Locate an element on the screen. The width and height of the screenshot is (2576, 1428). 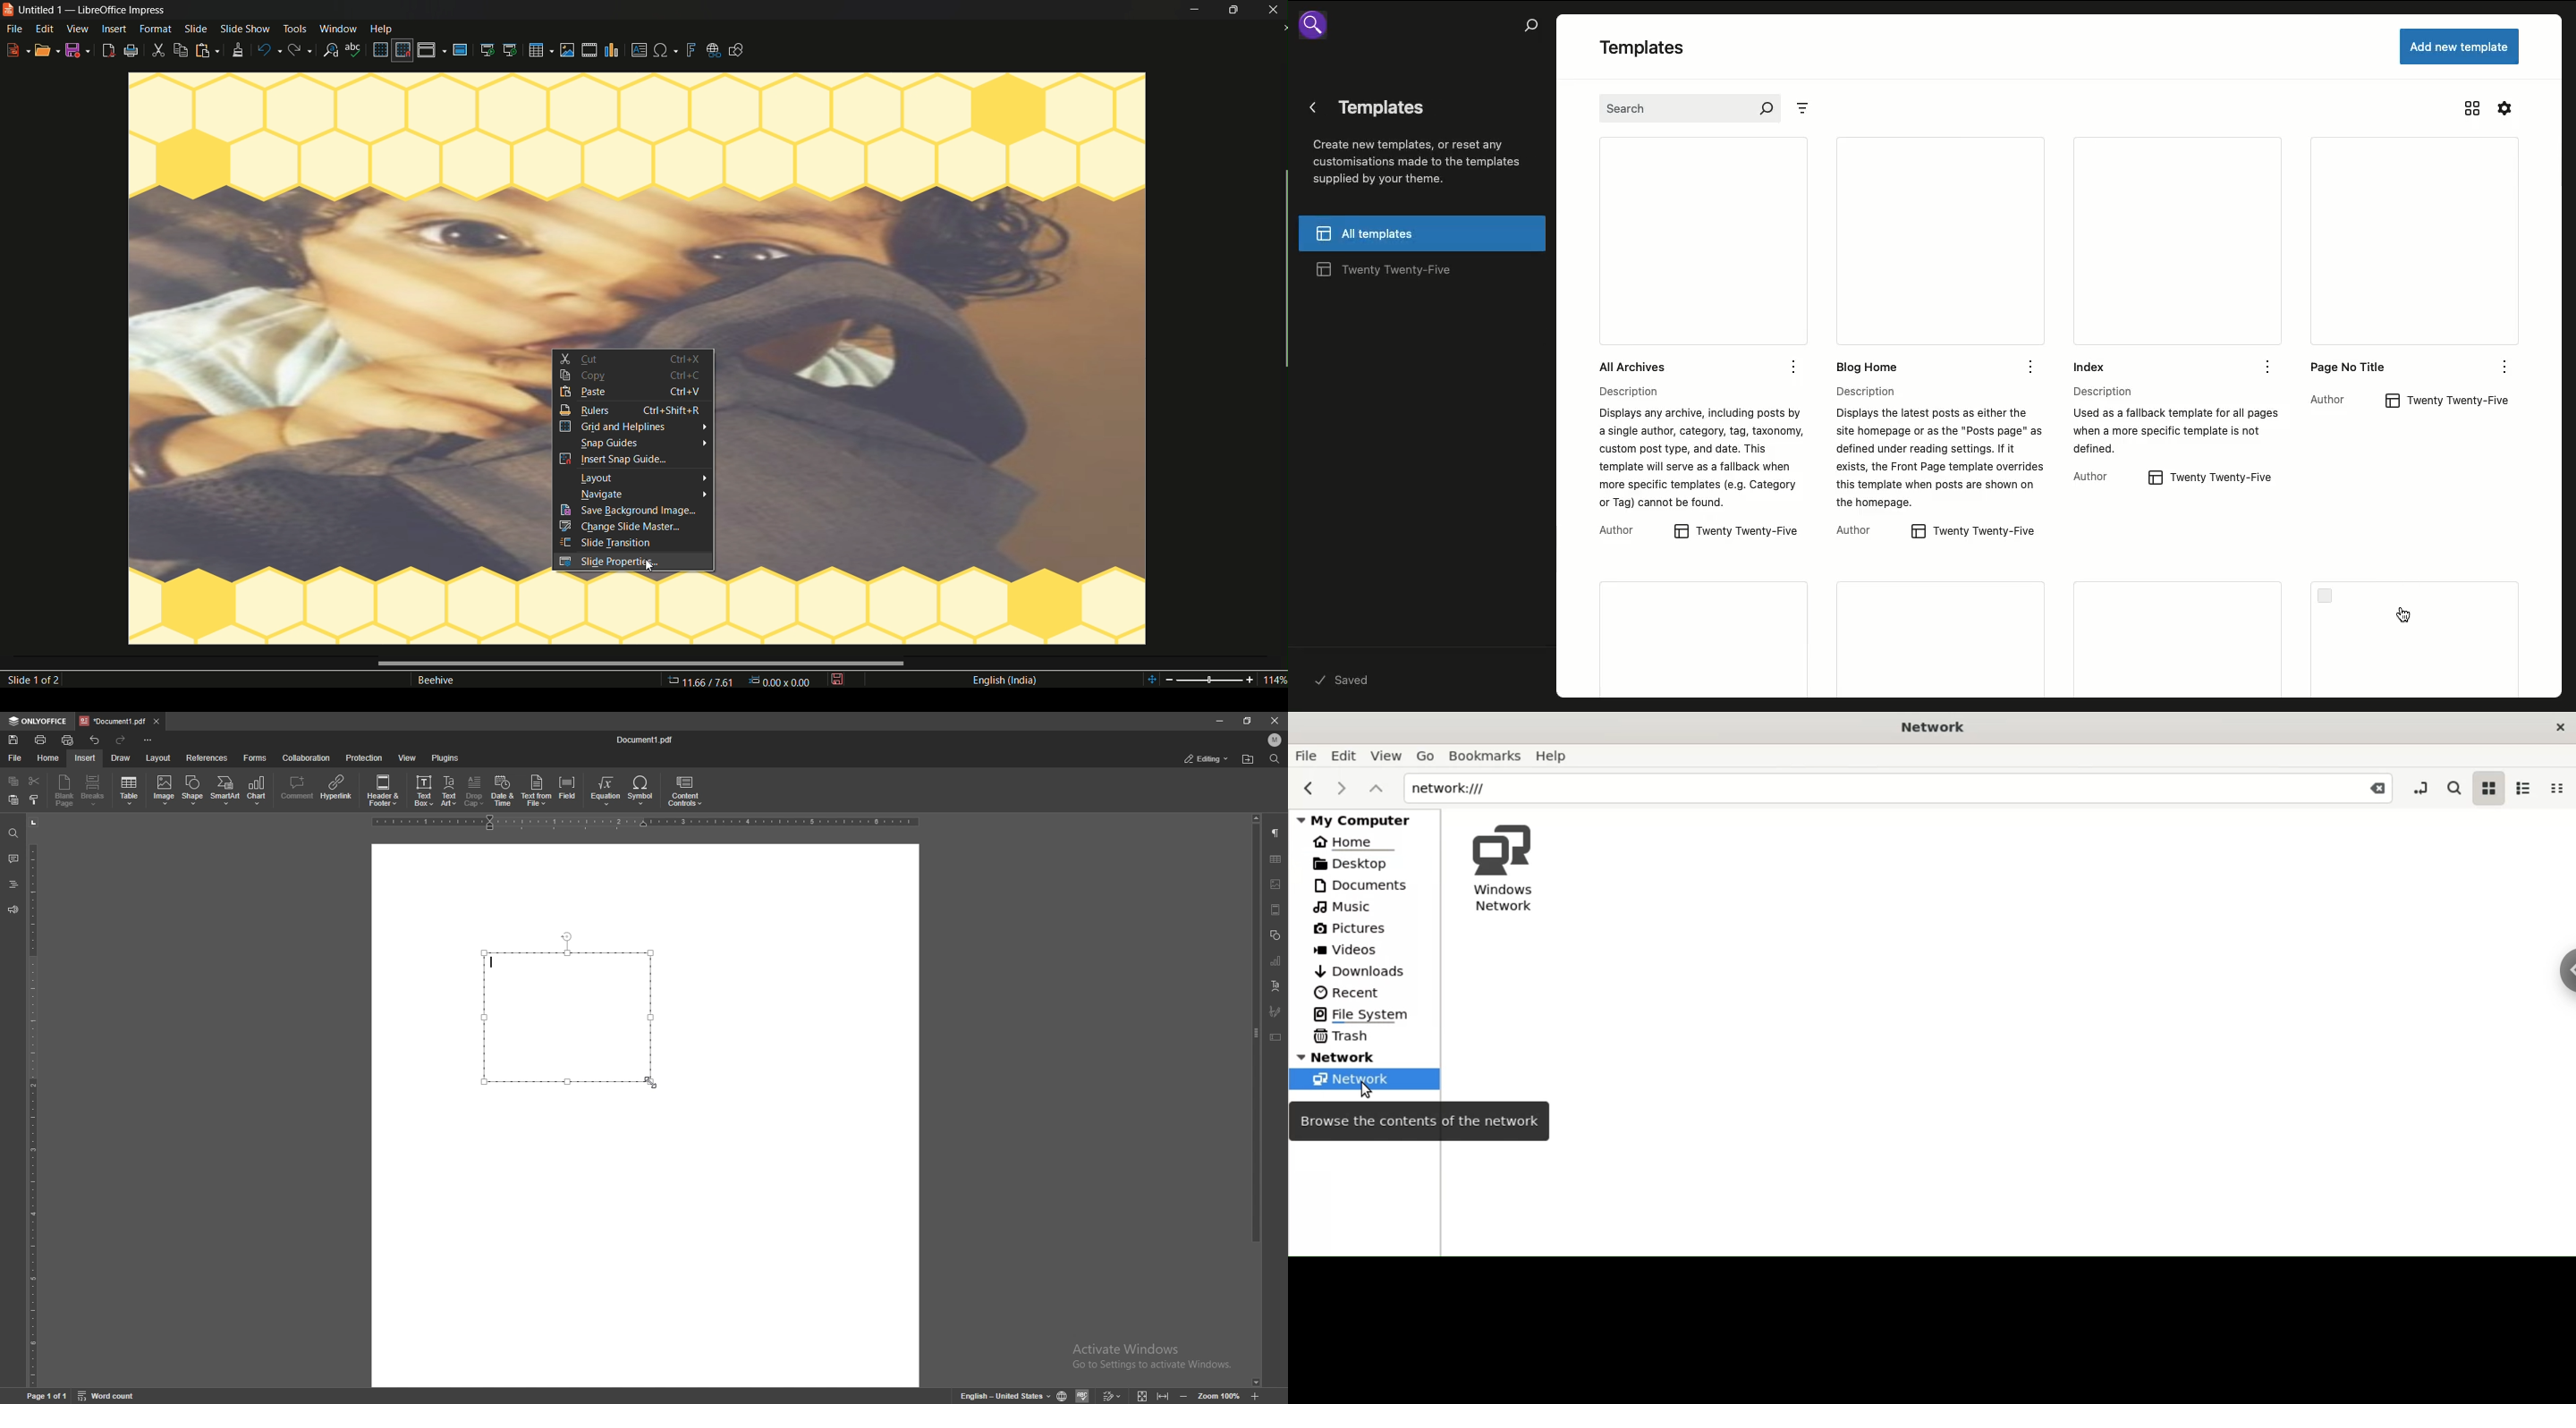
minimize is located at coordinates (1220, 721).